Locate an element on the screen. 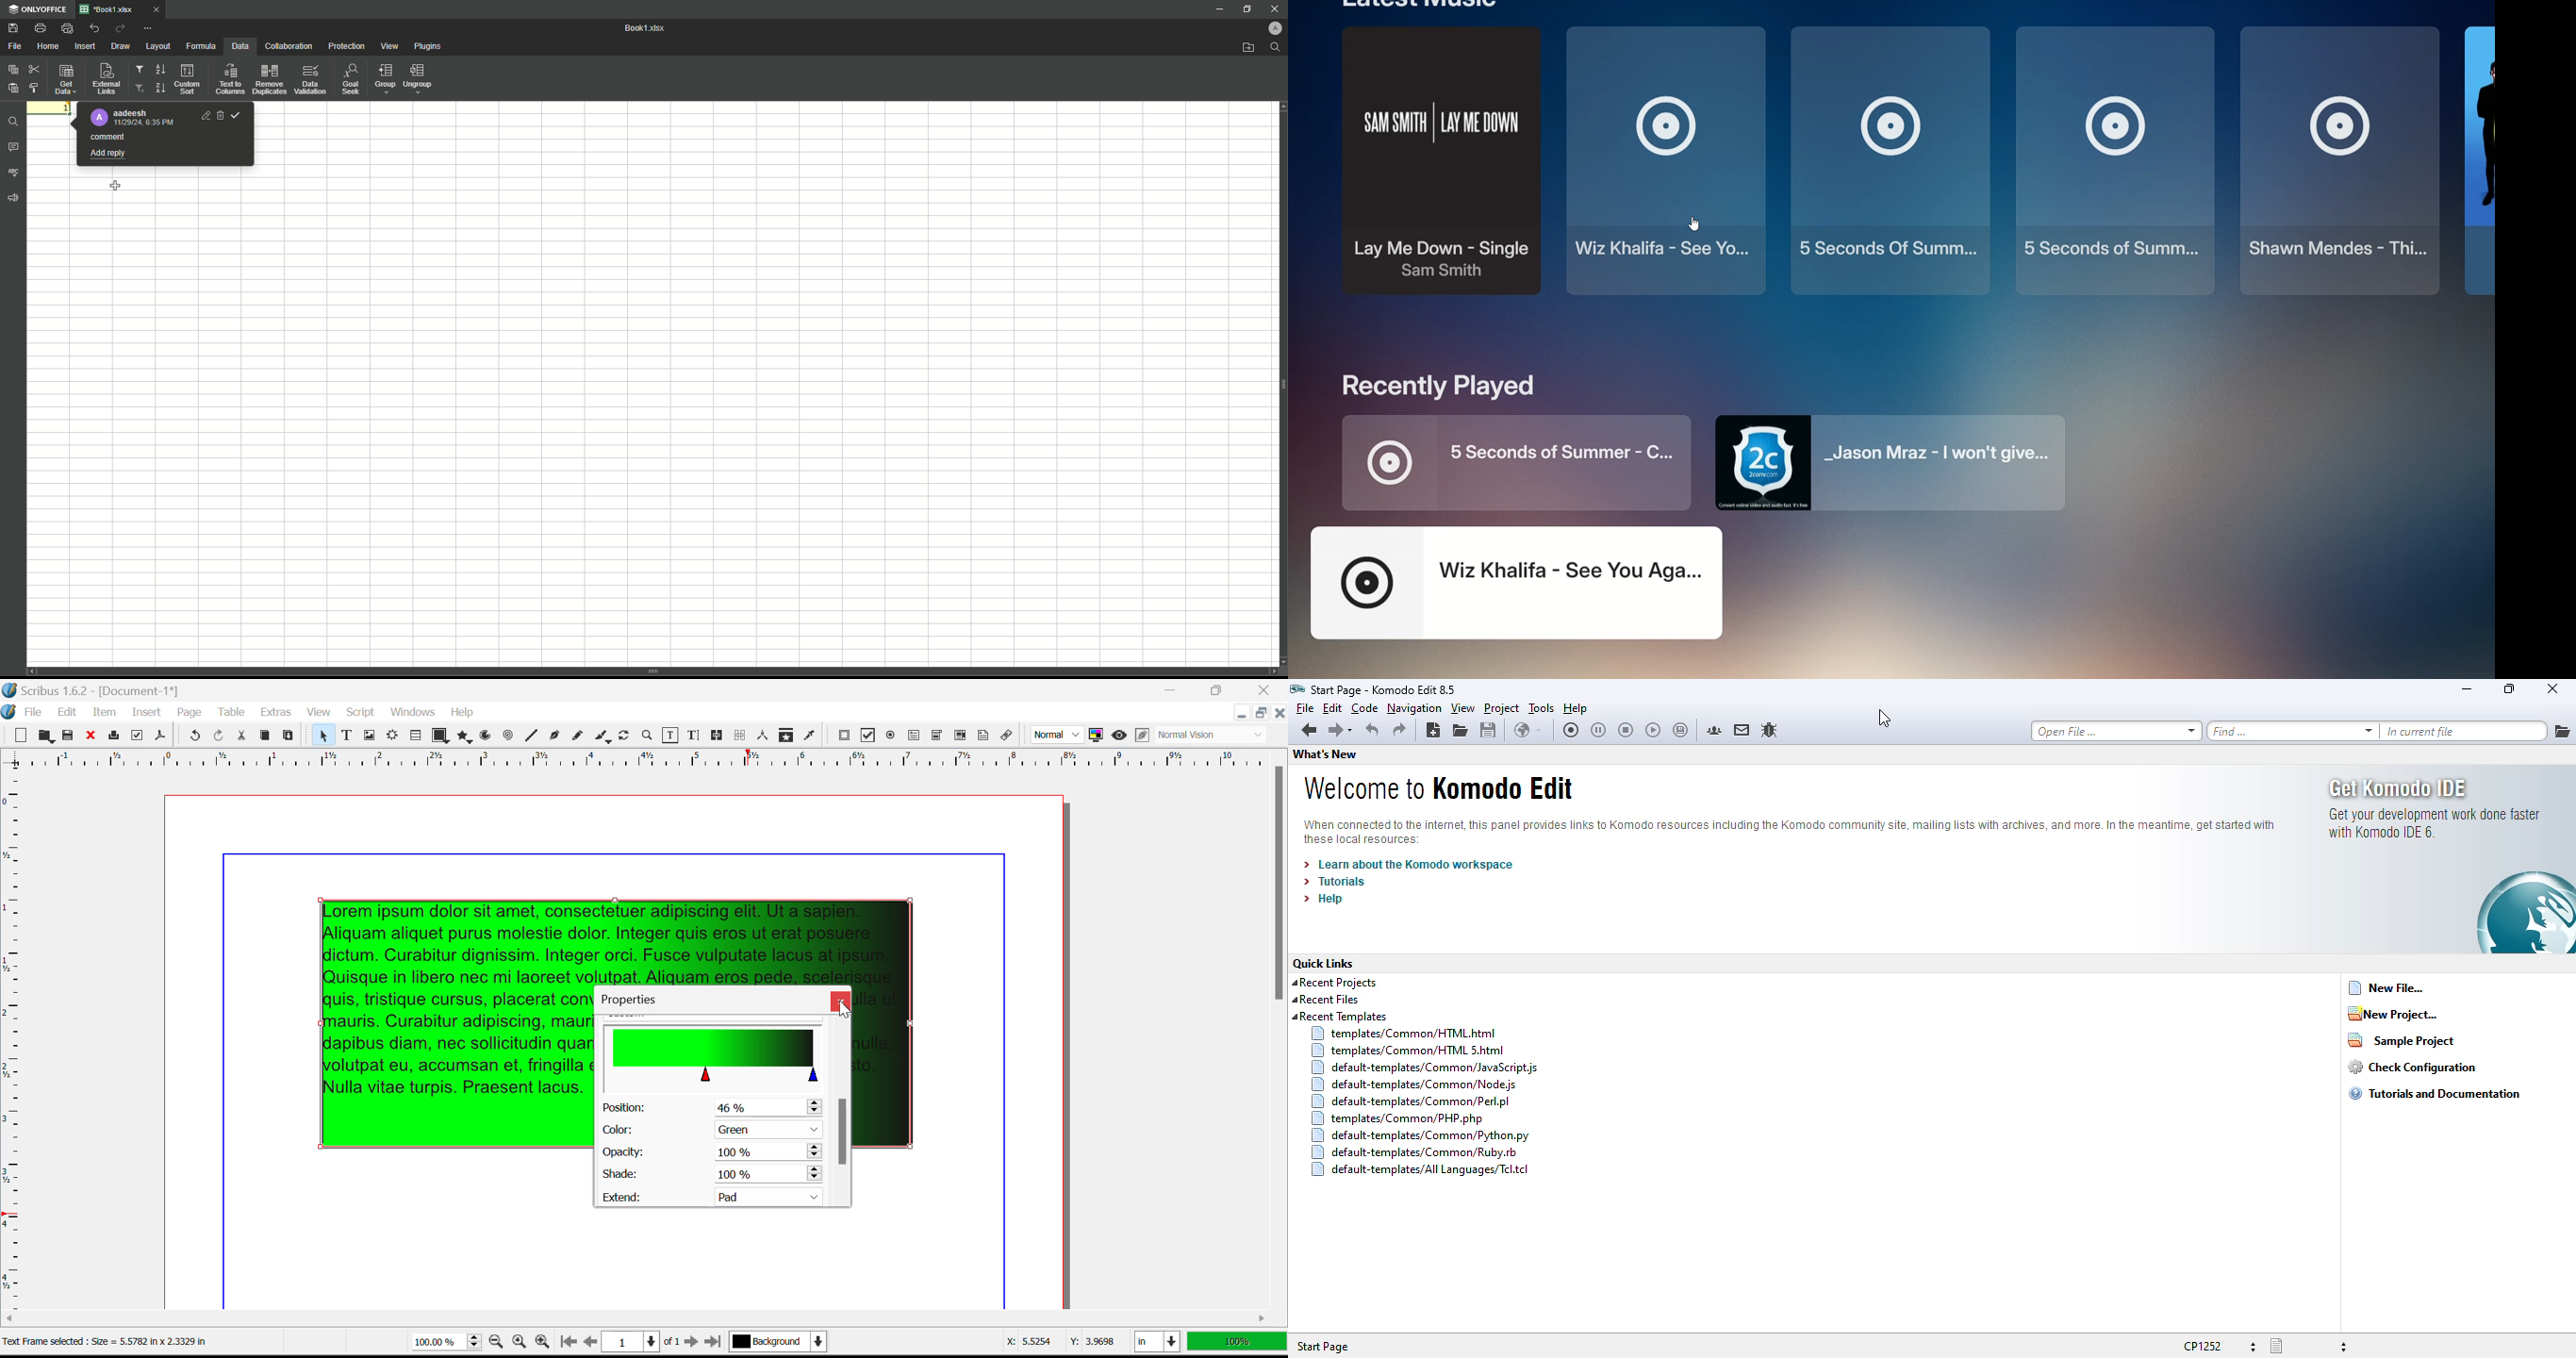  Redo is located at coordinates (219, 737).